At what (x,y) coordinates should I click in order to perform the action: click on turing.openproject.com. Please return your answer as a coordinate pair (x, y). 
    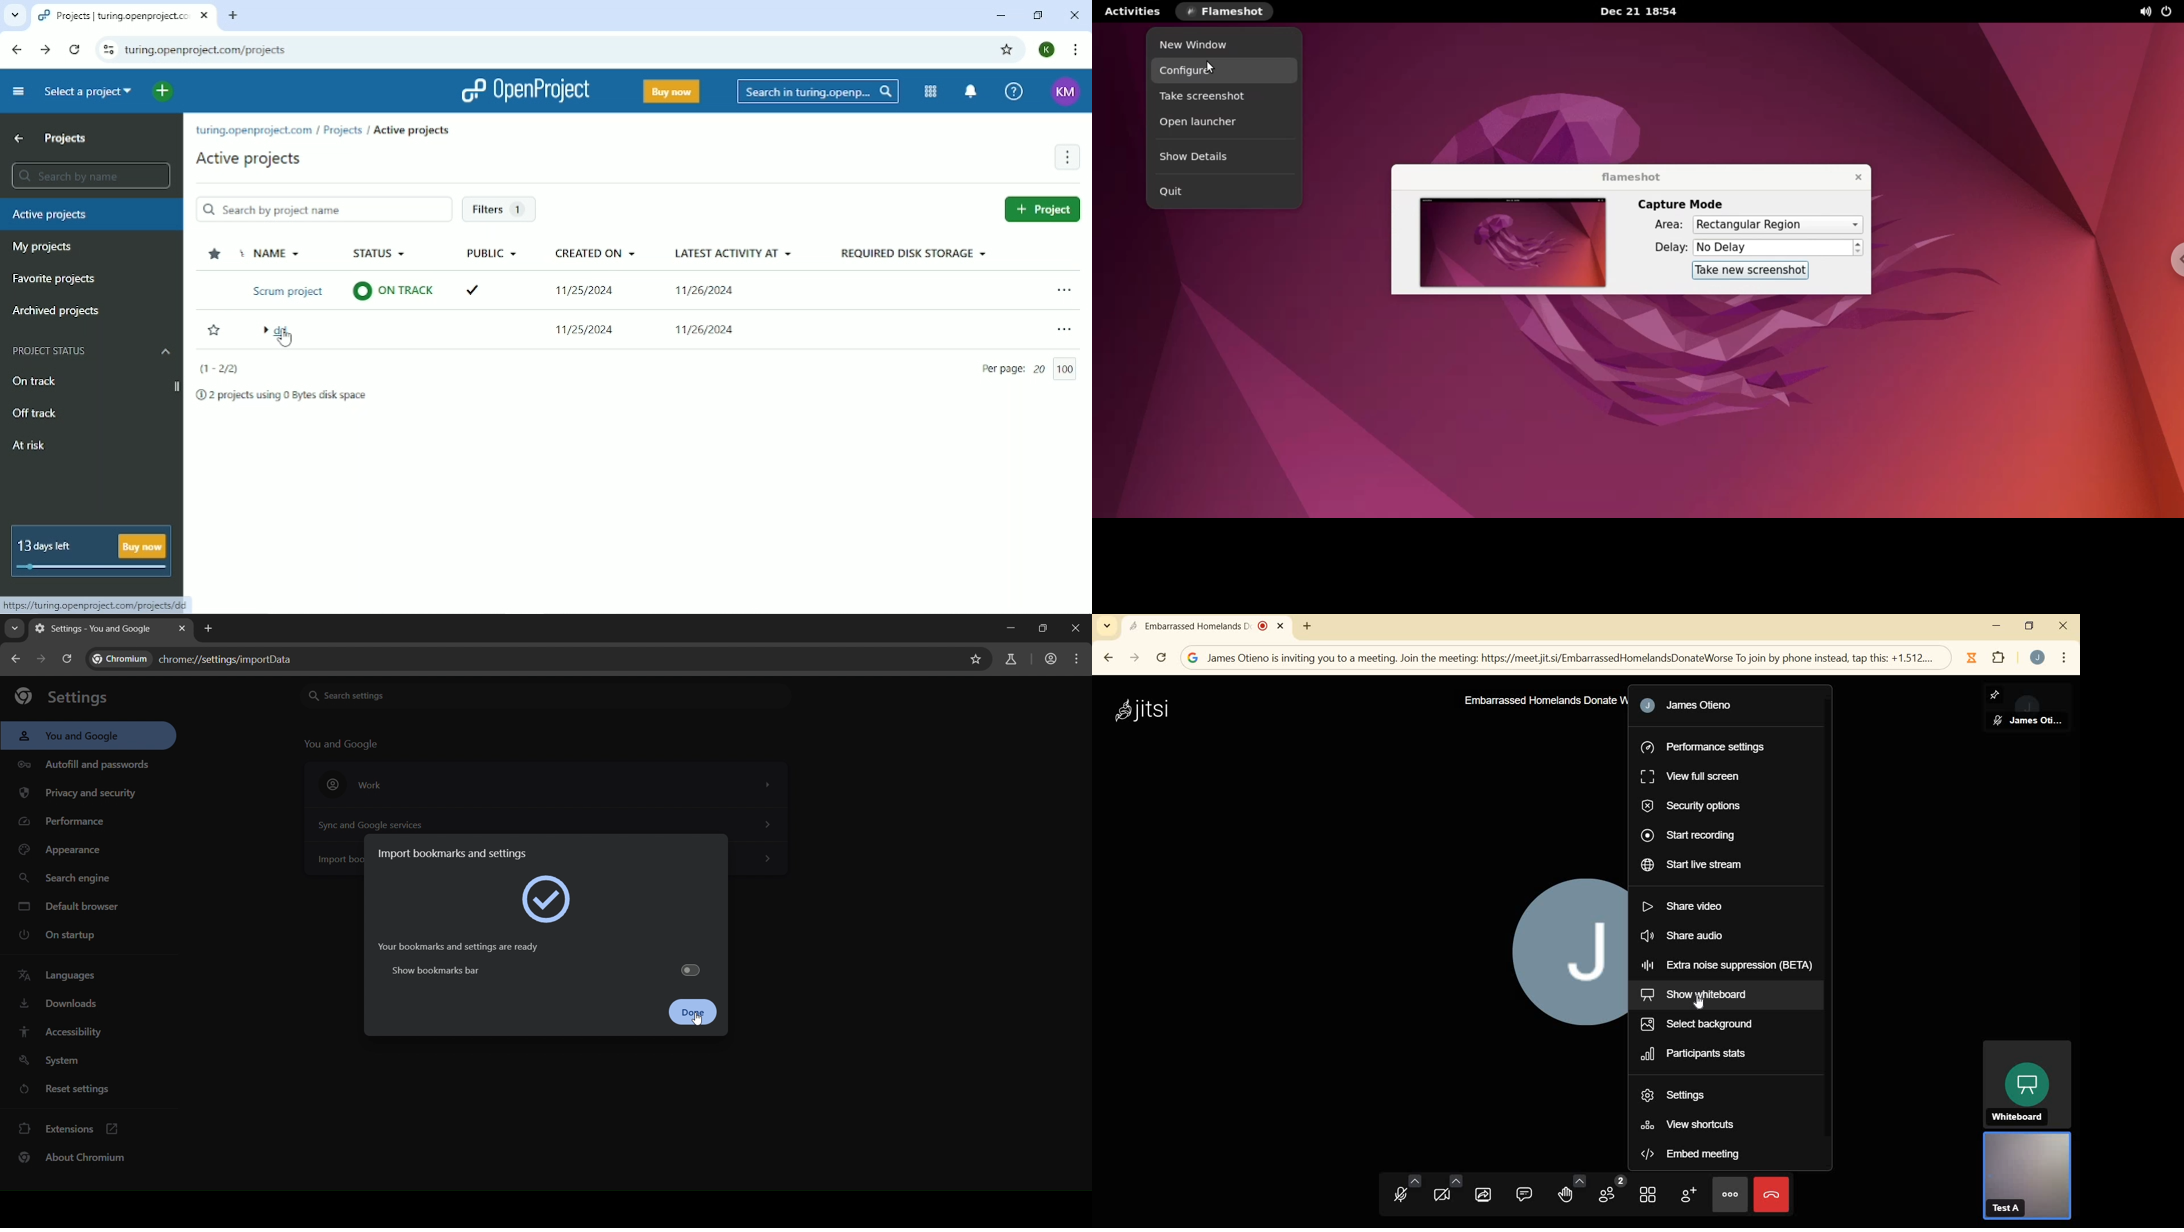
    Looking at the image, I should click on (256, 129).